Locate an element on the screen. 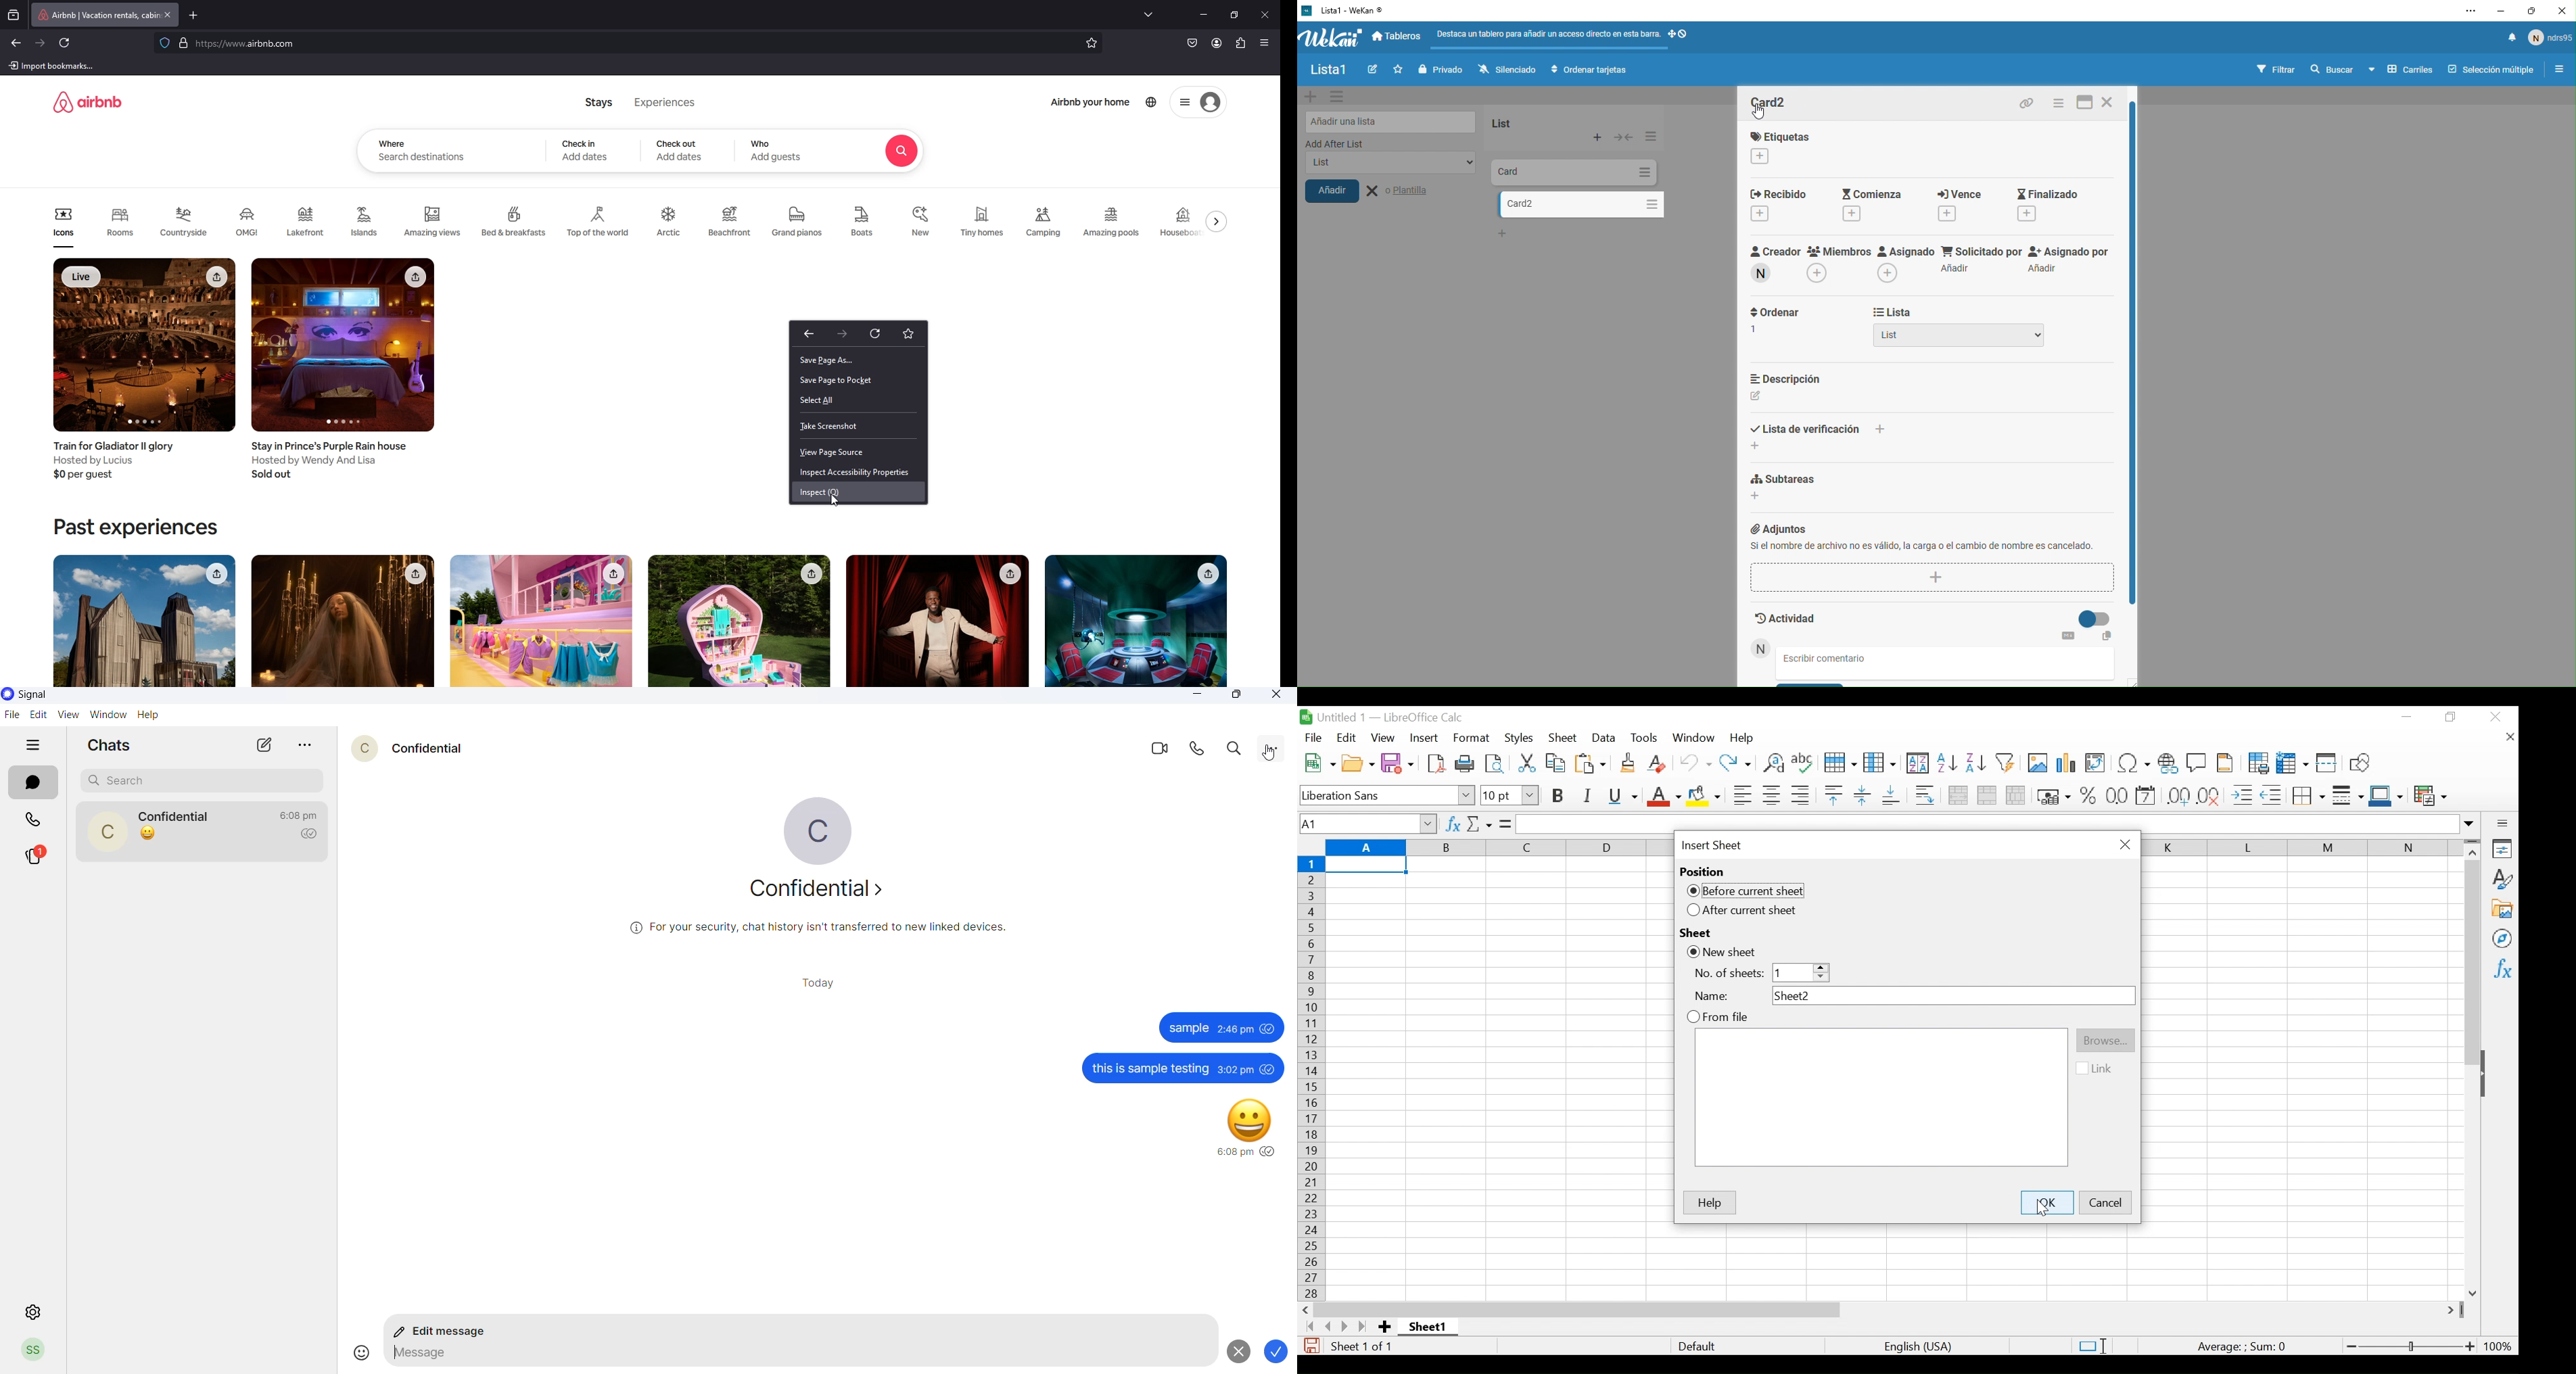 The height and width of the screenshot is (1400, 2576). profile picture is located at coordinates (34, 1351).